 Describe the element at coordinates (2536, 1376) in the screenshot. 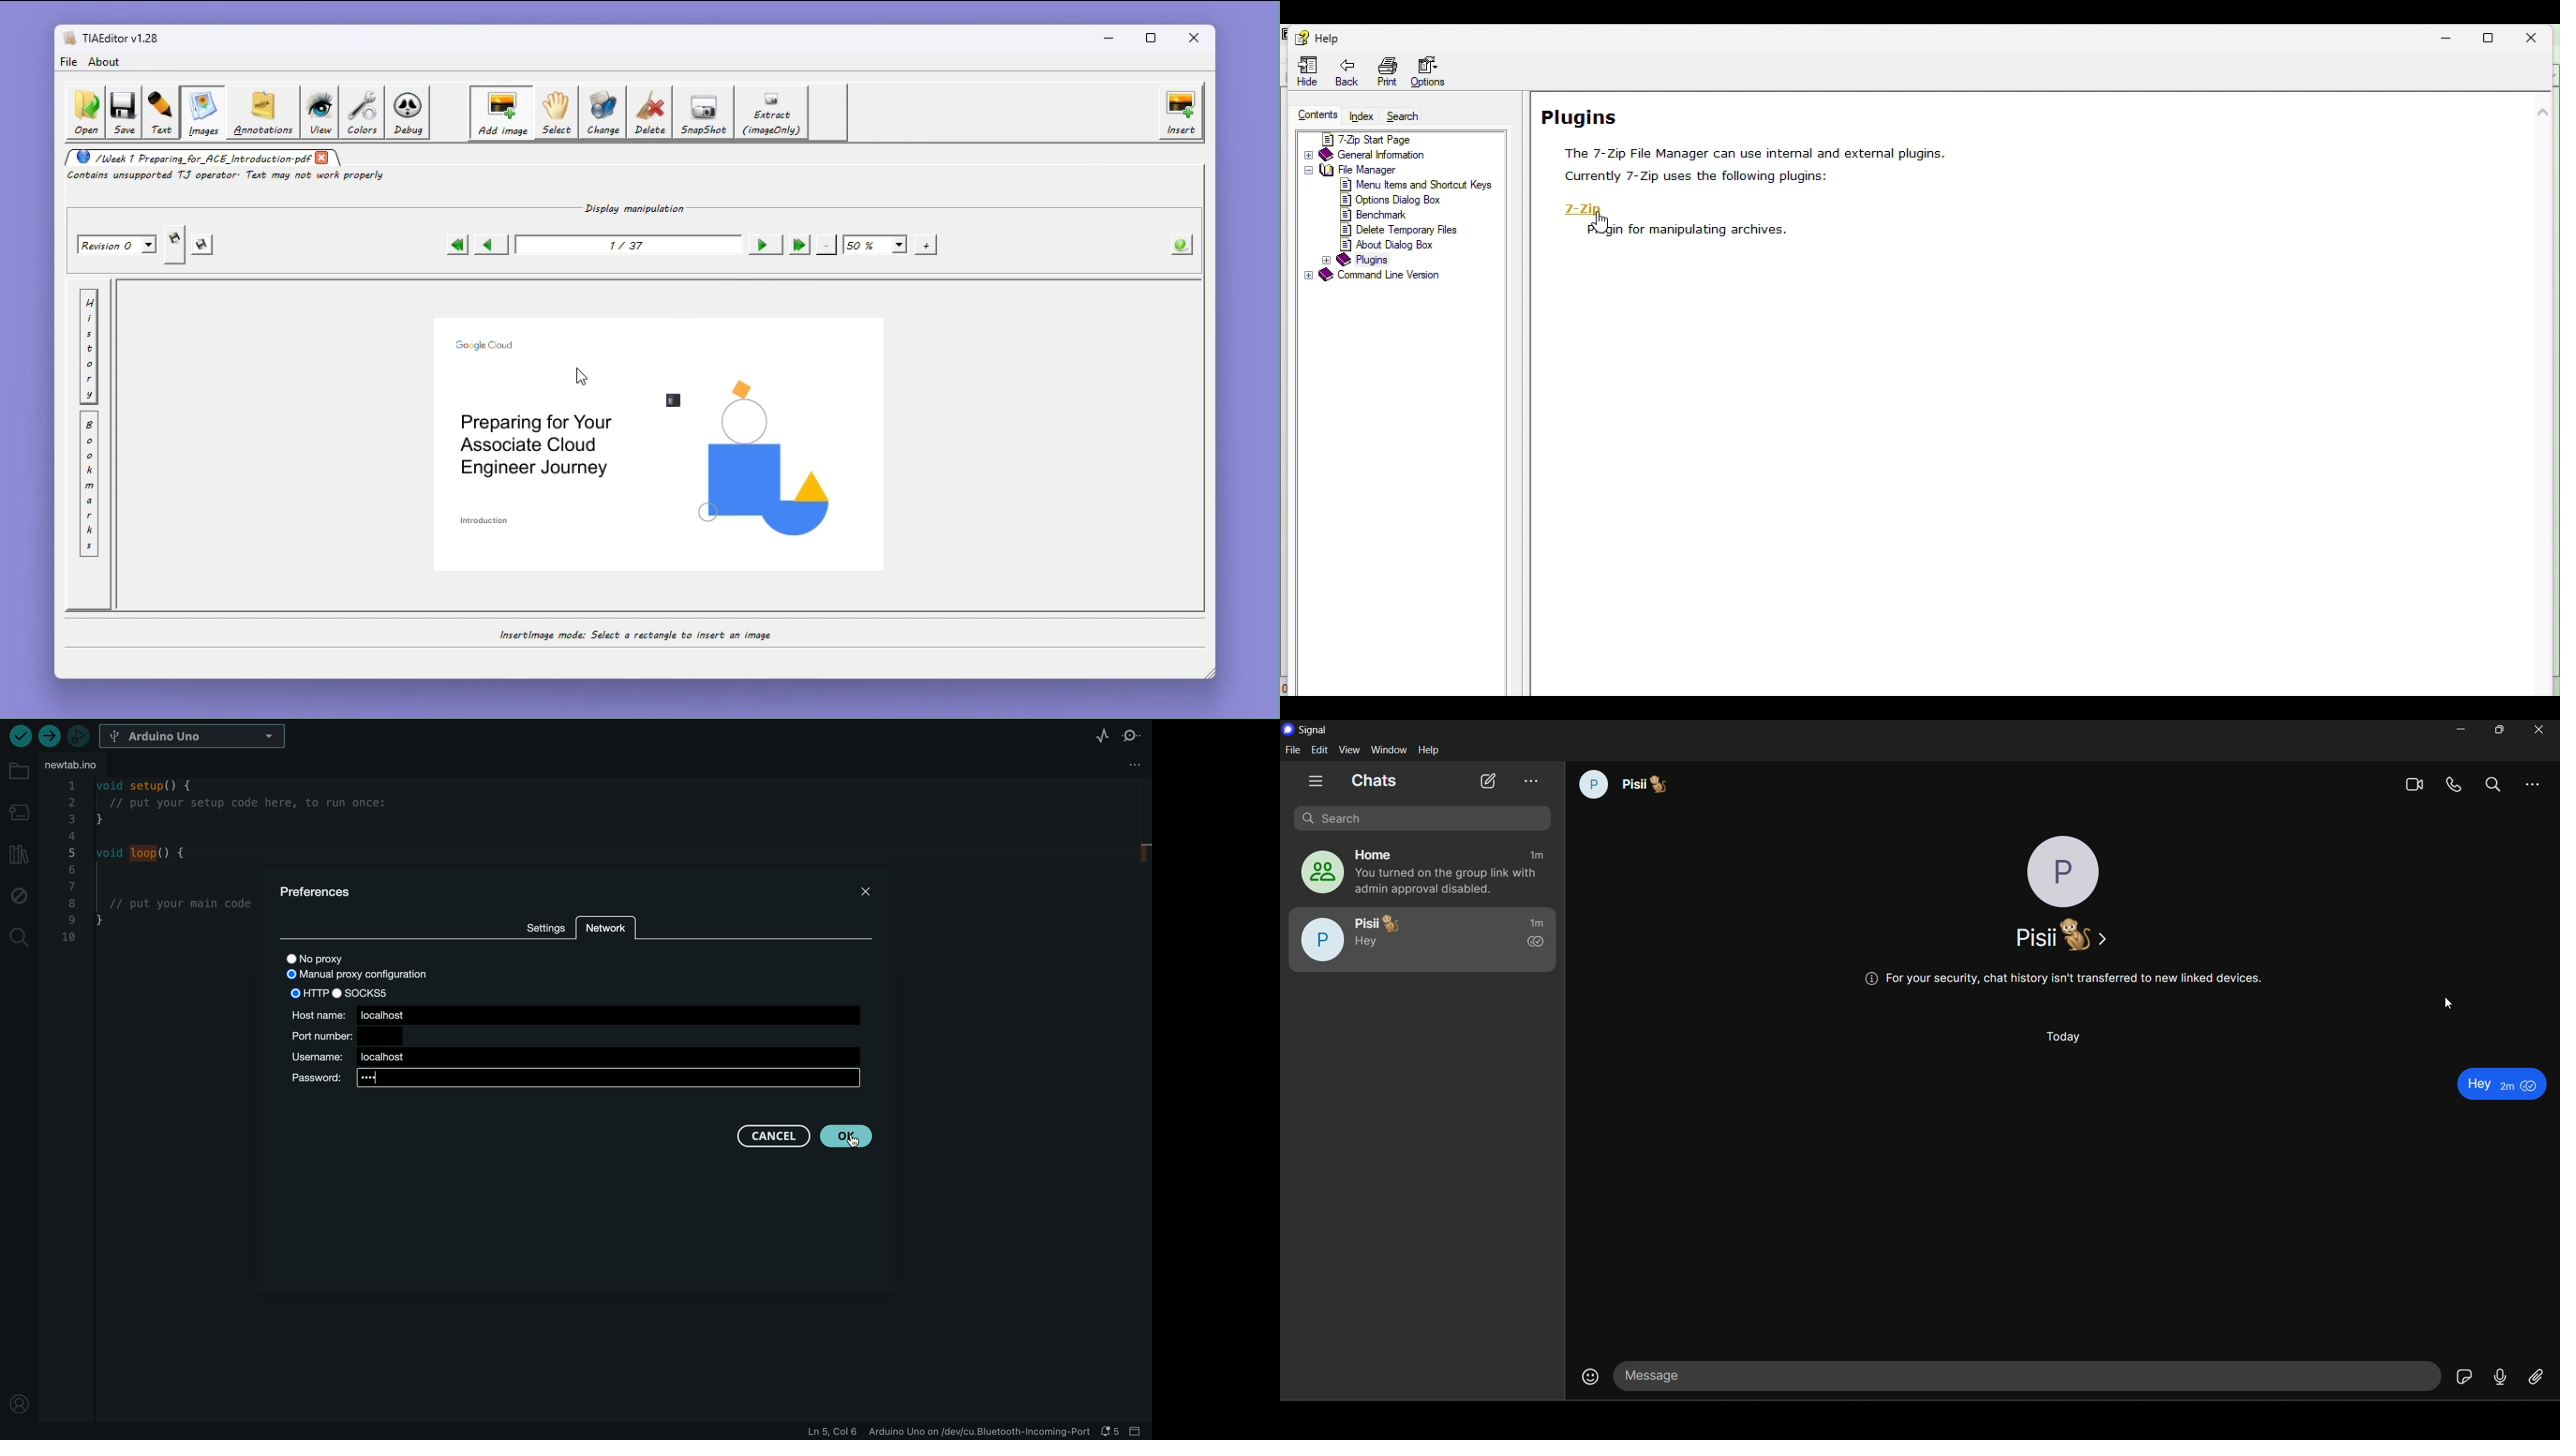

I see `file share` at that location.